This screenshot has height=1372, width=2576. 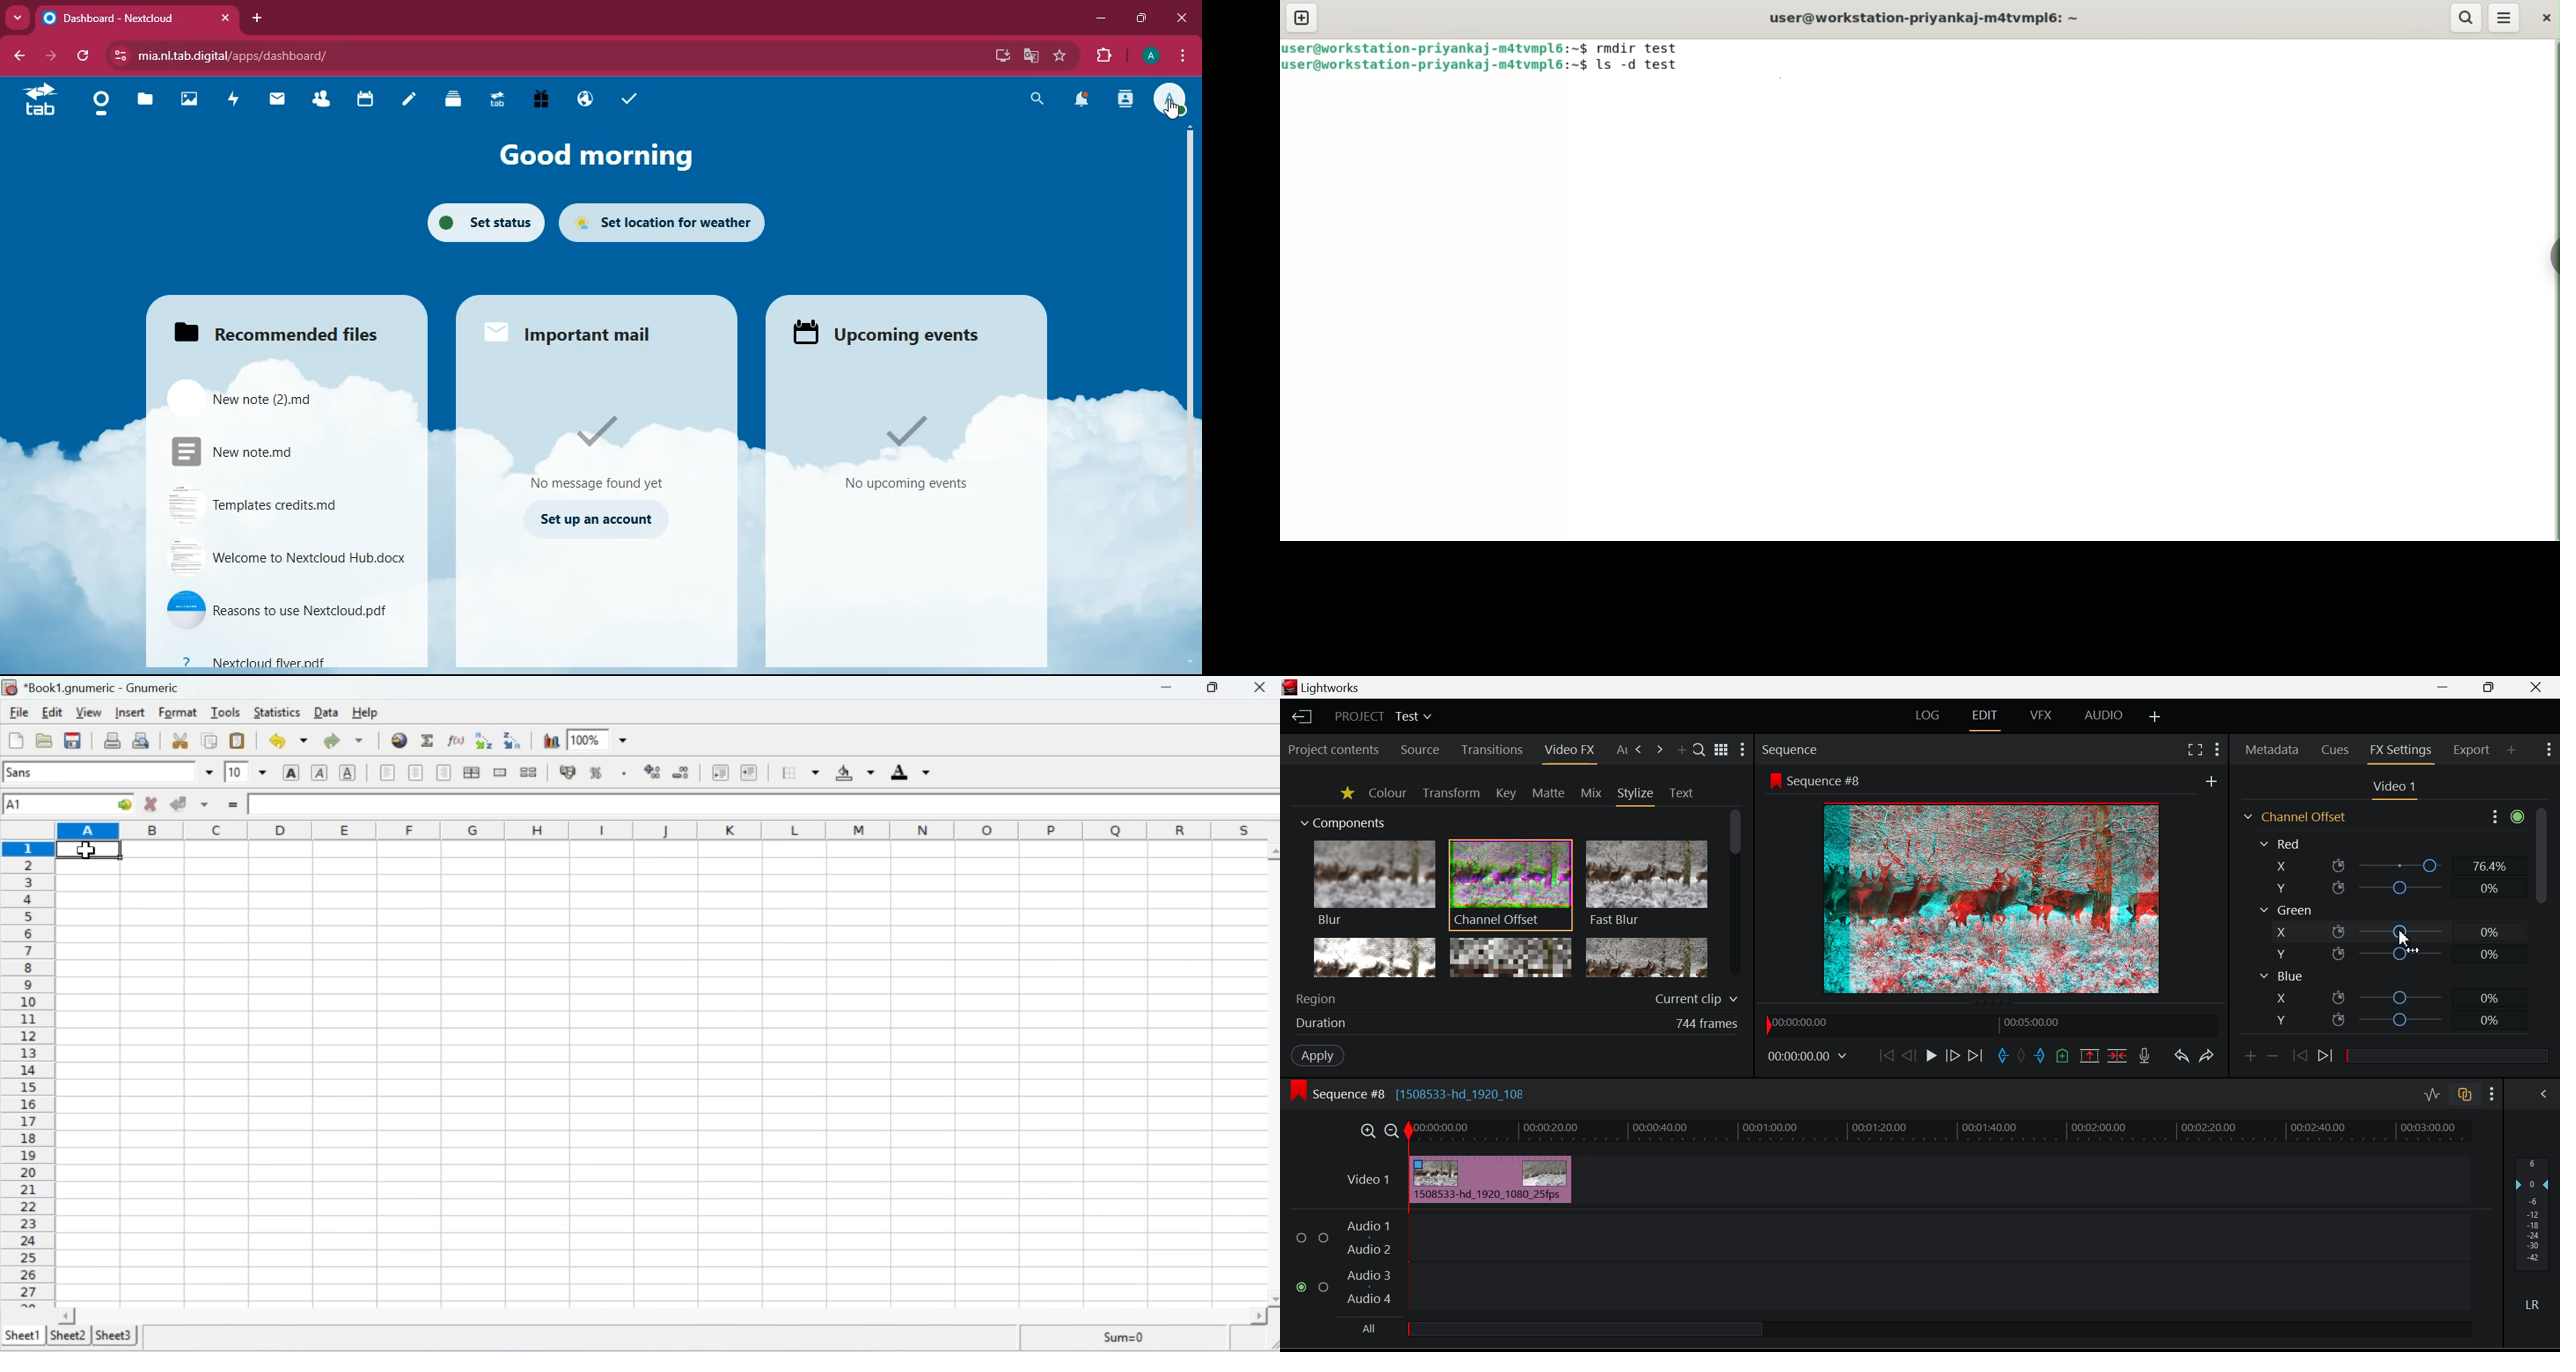 What do you see at coordinates (28, 1073) in the screenshot?
I see `Rows` at bounding box center [28, 1073].